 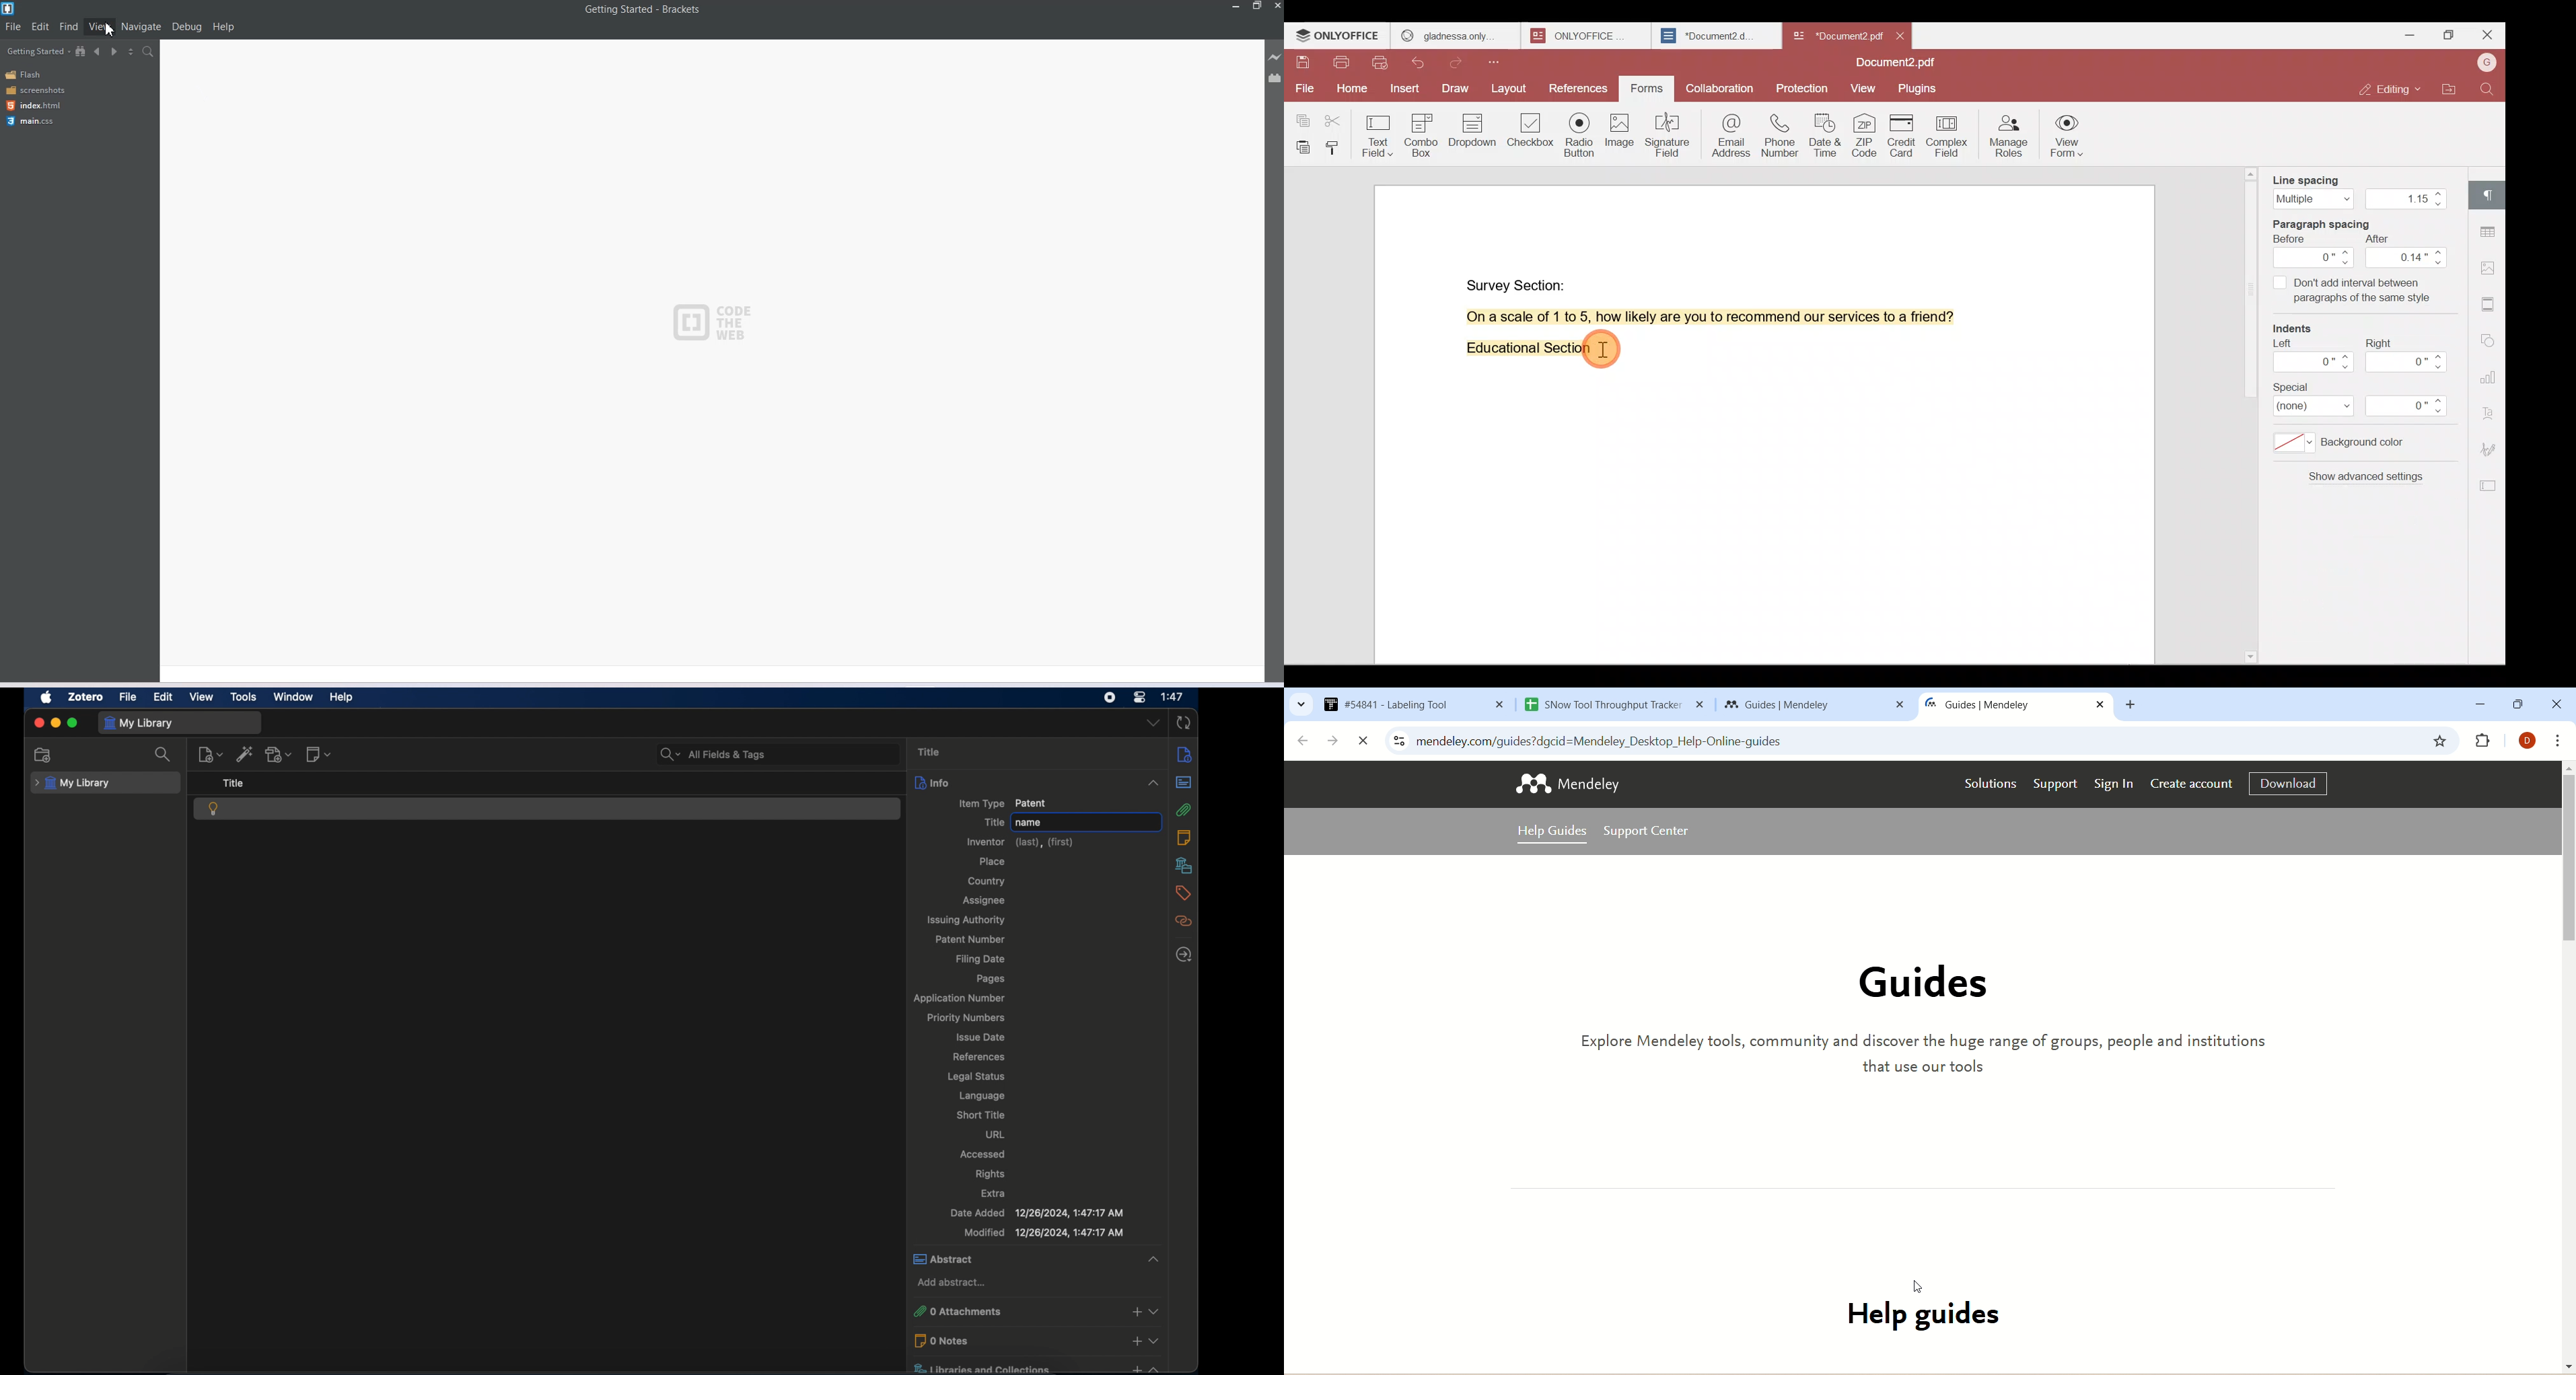 What do you see at coordinates (1607, 349) in the screenshot?
I see `Cursor` at bounding box center [1607, 349].